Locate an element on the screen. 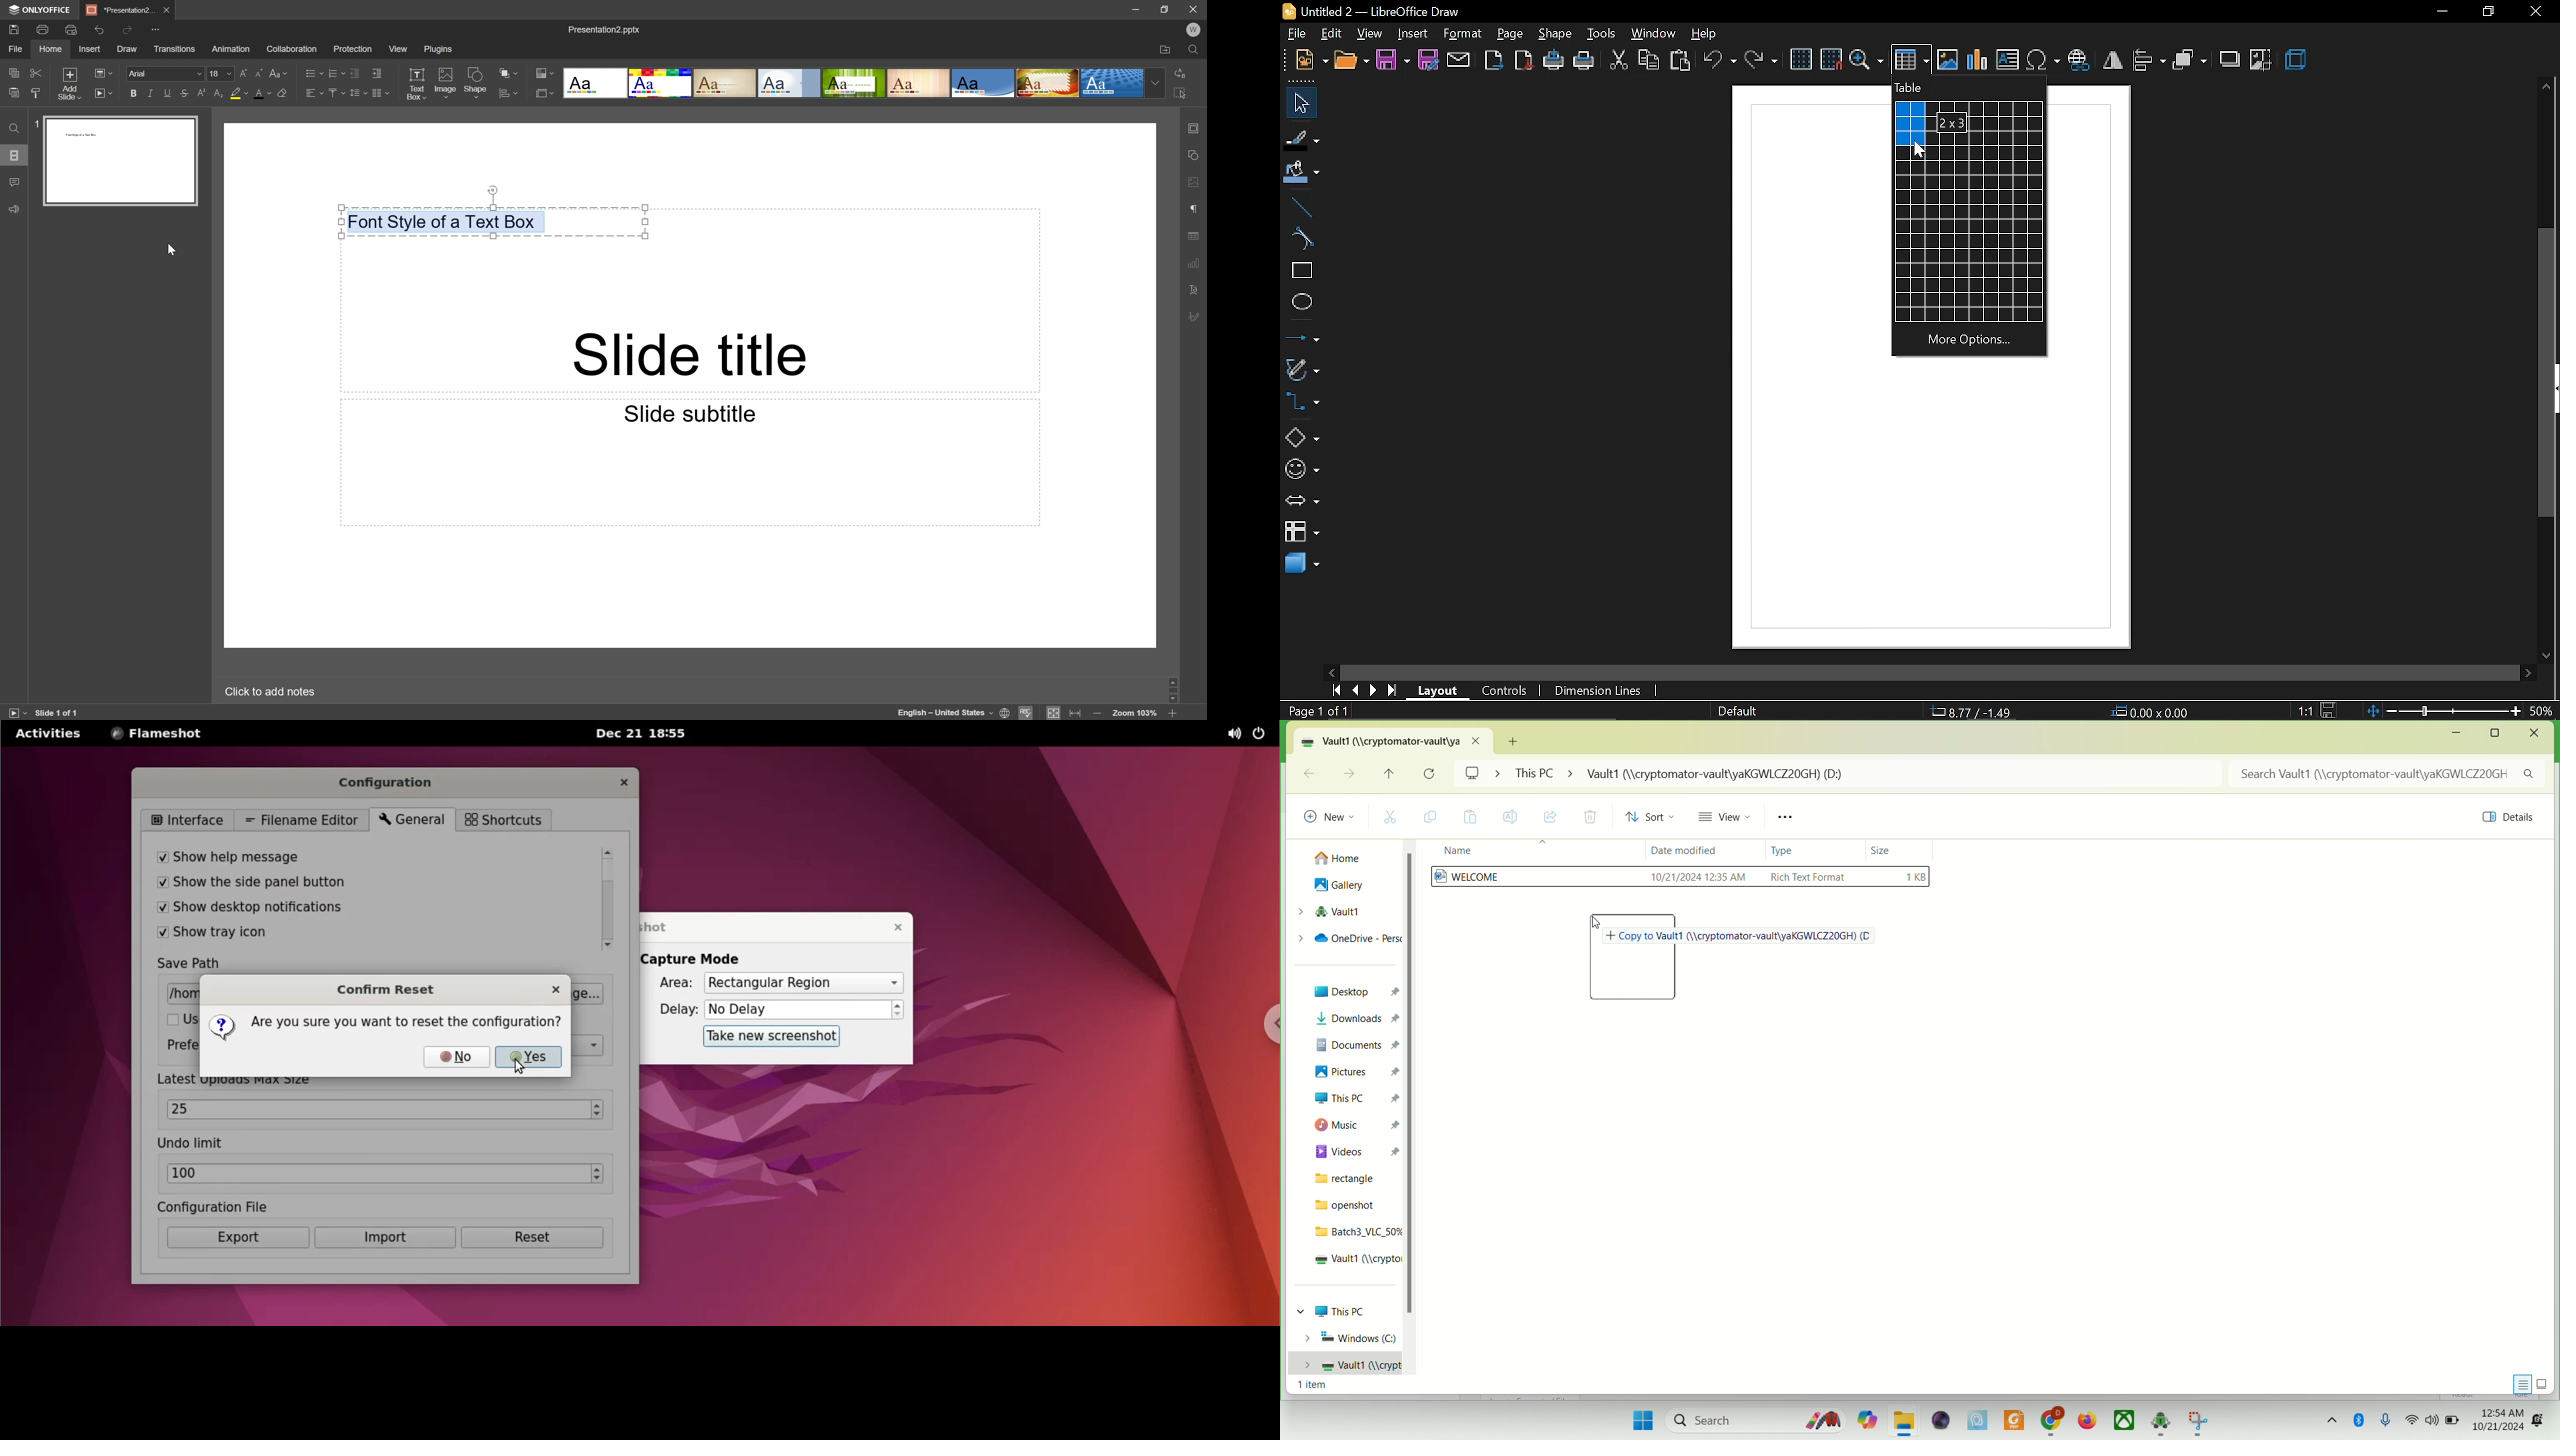 Image resolution: width=2576 pixels, height=1456 pixels. rename is located at coordinates (1511, 817).